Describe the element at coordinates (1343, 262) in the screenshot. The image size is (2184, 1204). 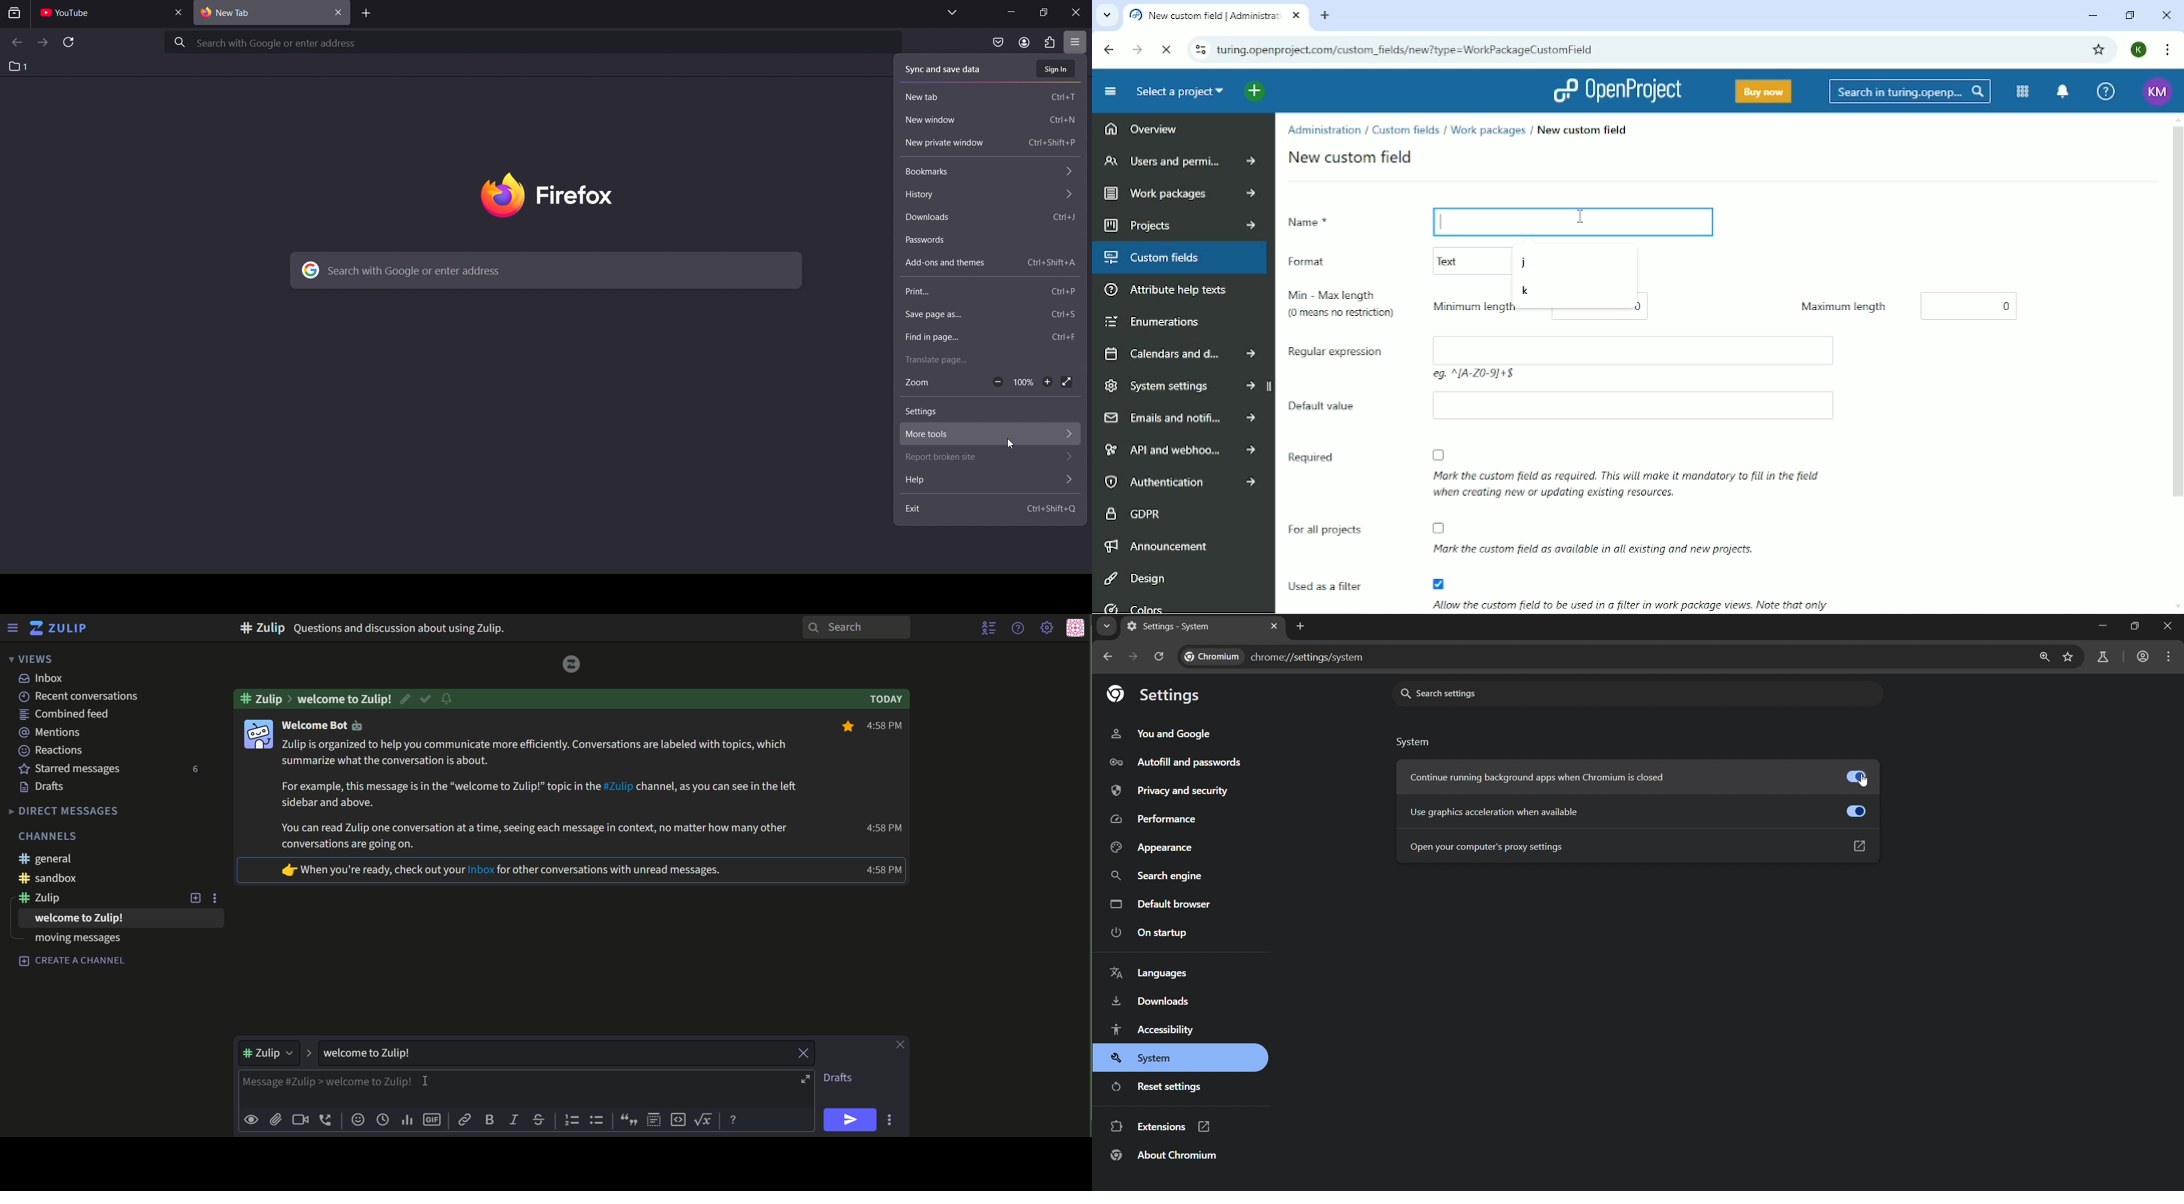
I see `Format` at that location.